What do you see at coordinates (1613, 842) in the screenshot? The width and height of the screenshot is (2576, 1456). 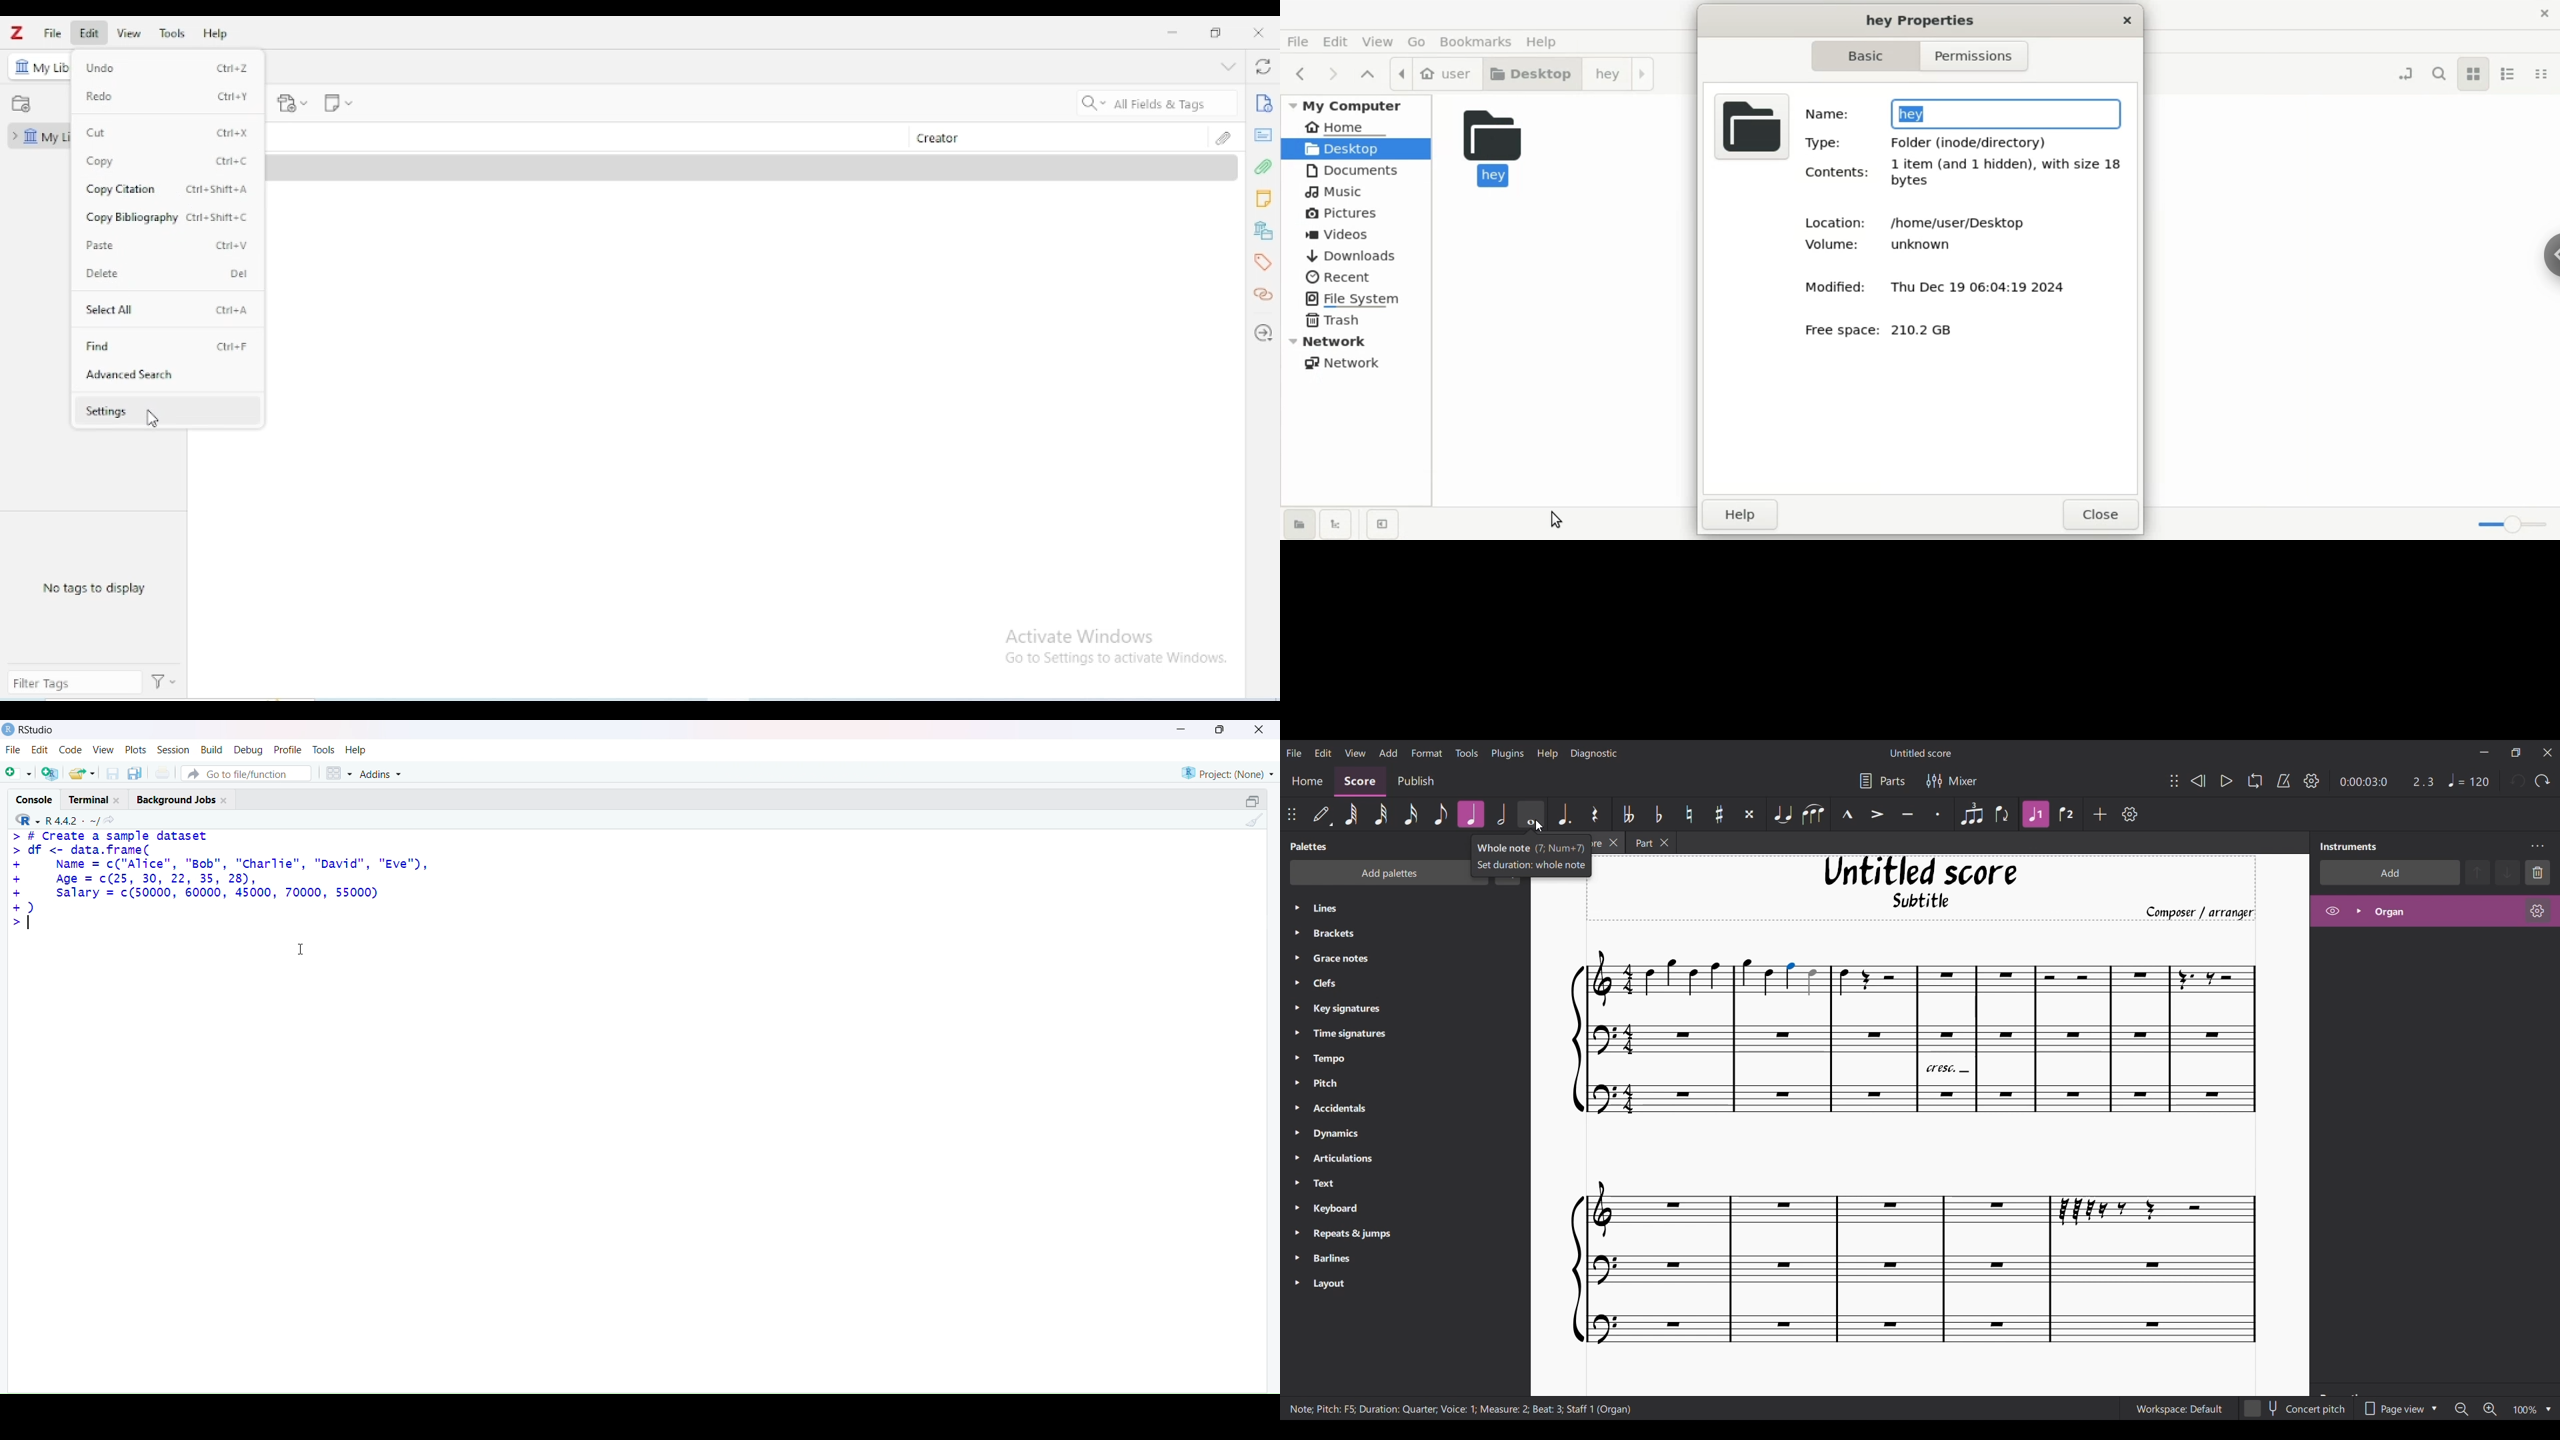 I see `Close current tab` at bounding box center [1613, 842].